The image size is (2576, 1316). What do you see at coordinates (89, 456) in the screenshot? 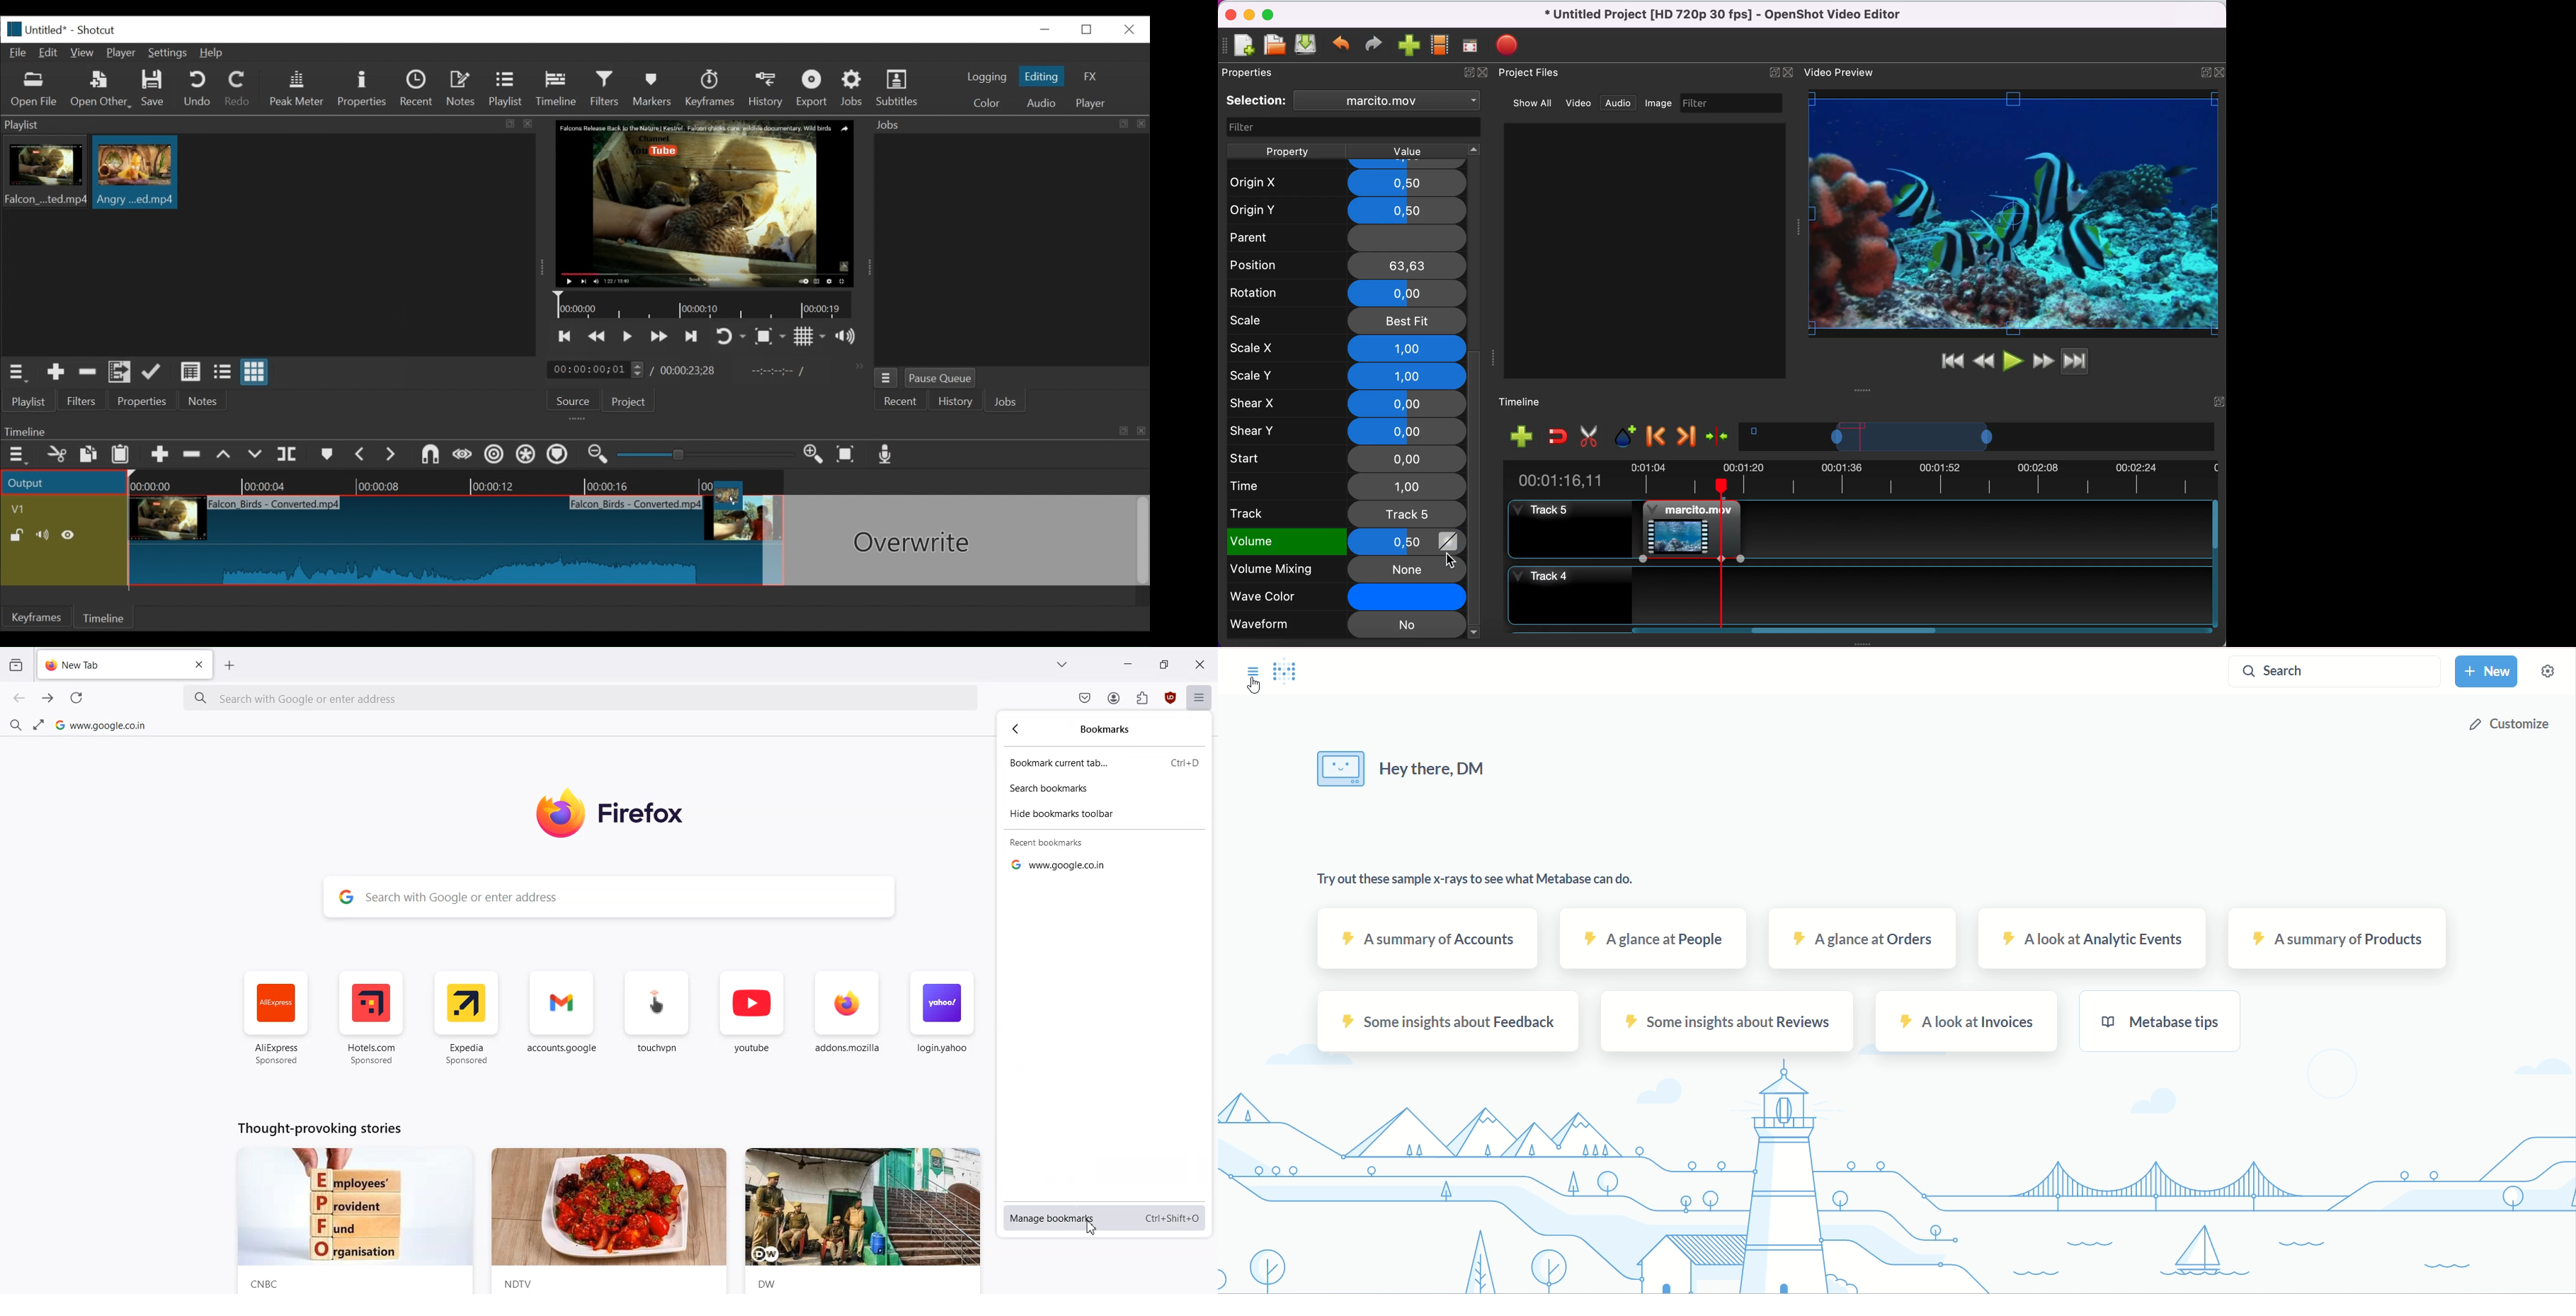
I see `copy` at bounding box center [89, 456].